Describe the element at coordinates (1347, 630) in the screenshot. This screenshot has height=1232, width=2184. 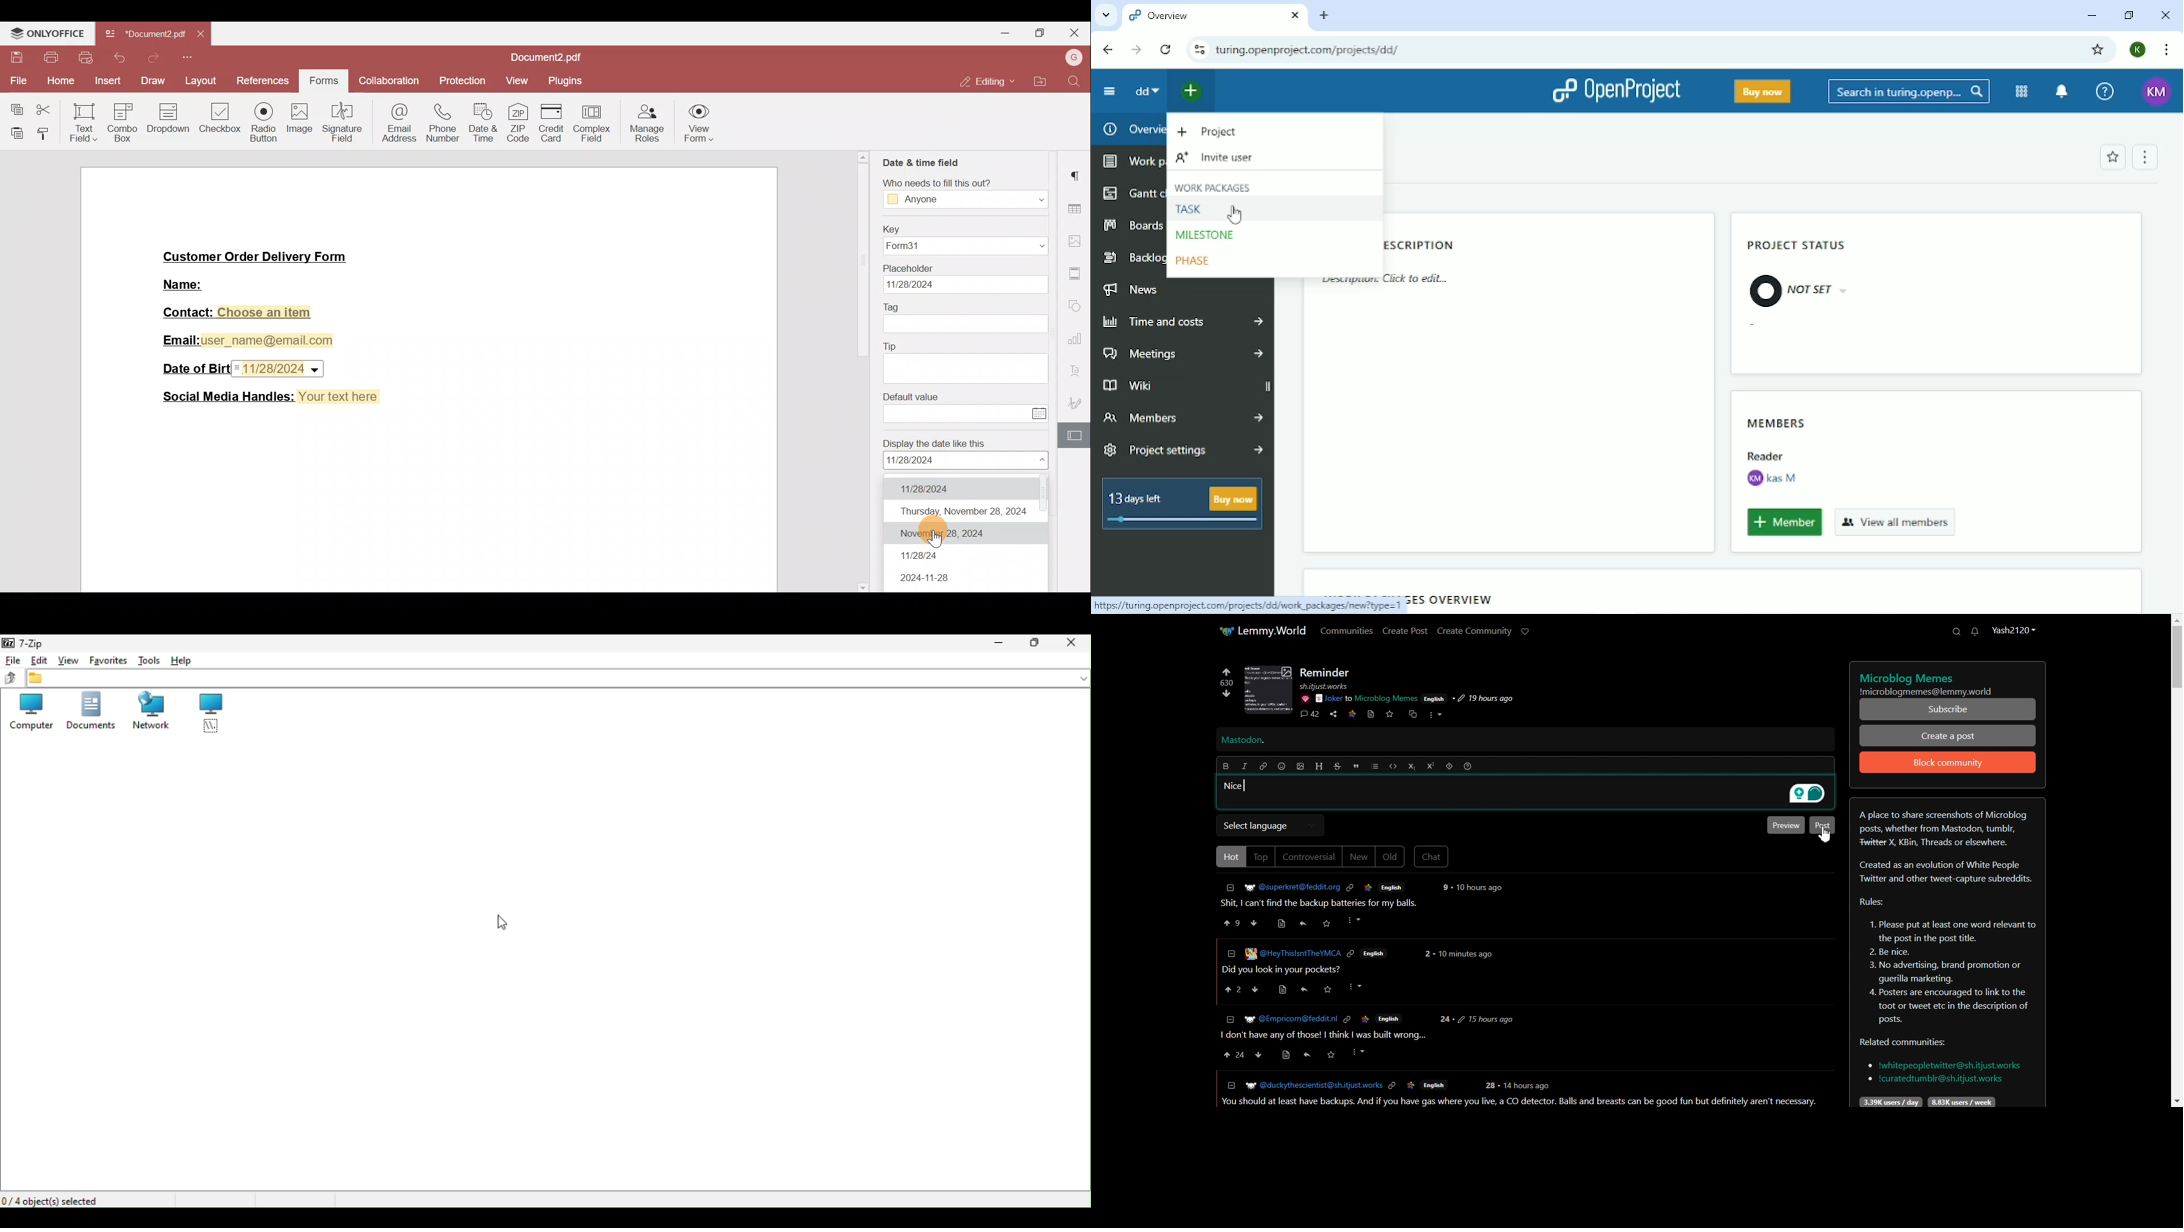
I see `Communities` at that location.